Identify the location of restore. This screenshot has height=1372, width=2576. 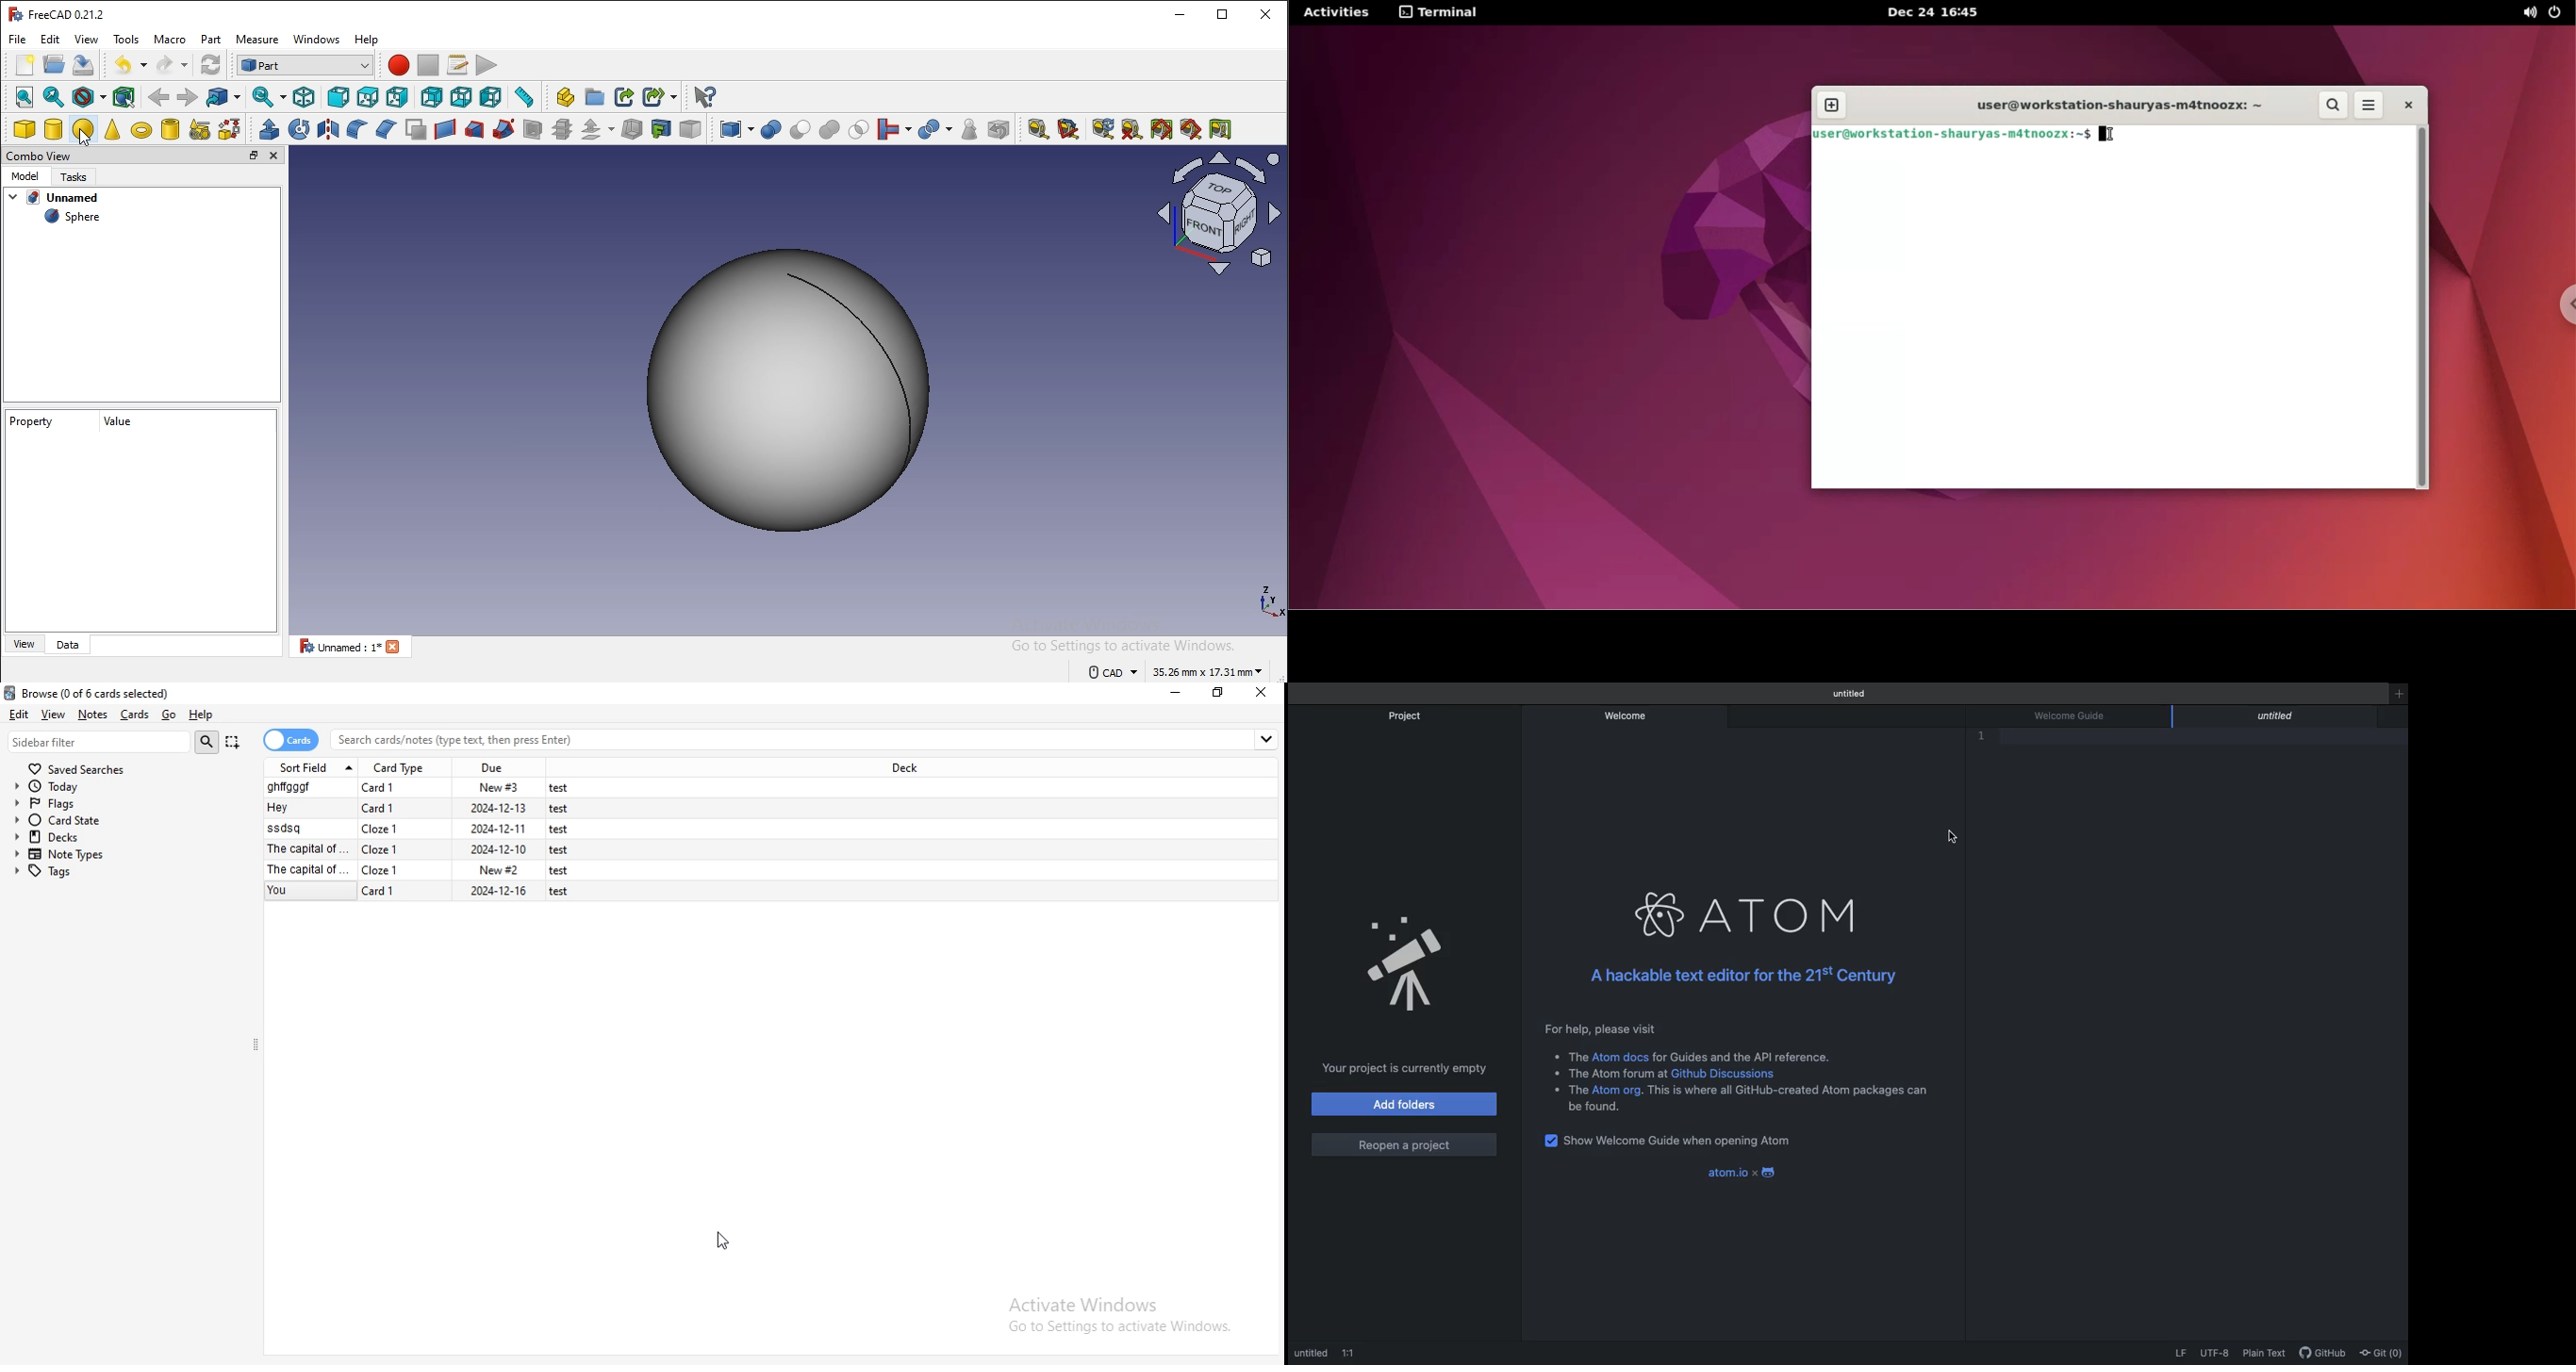
(1219, 13).